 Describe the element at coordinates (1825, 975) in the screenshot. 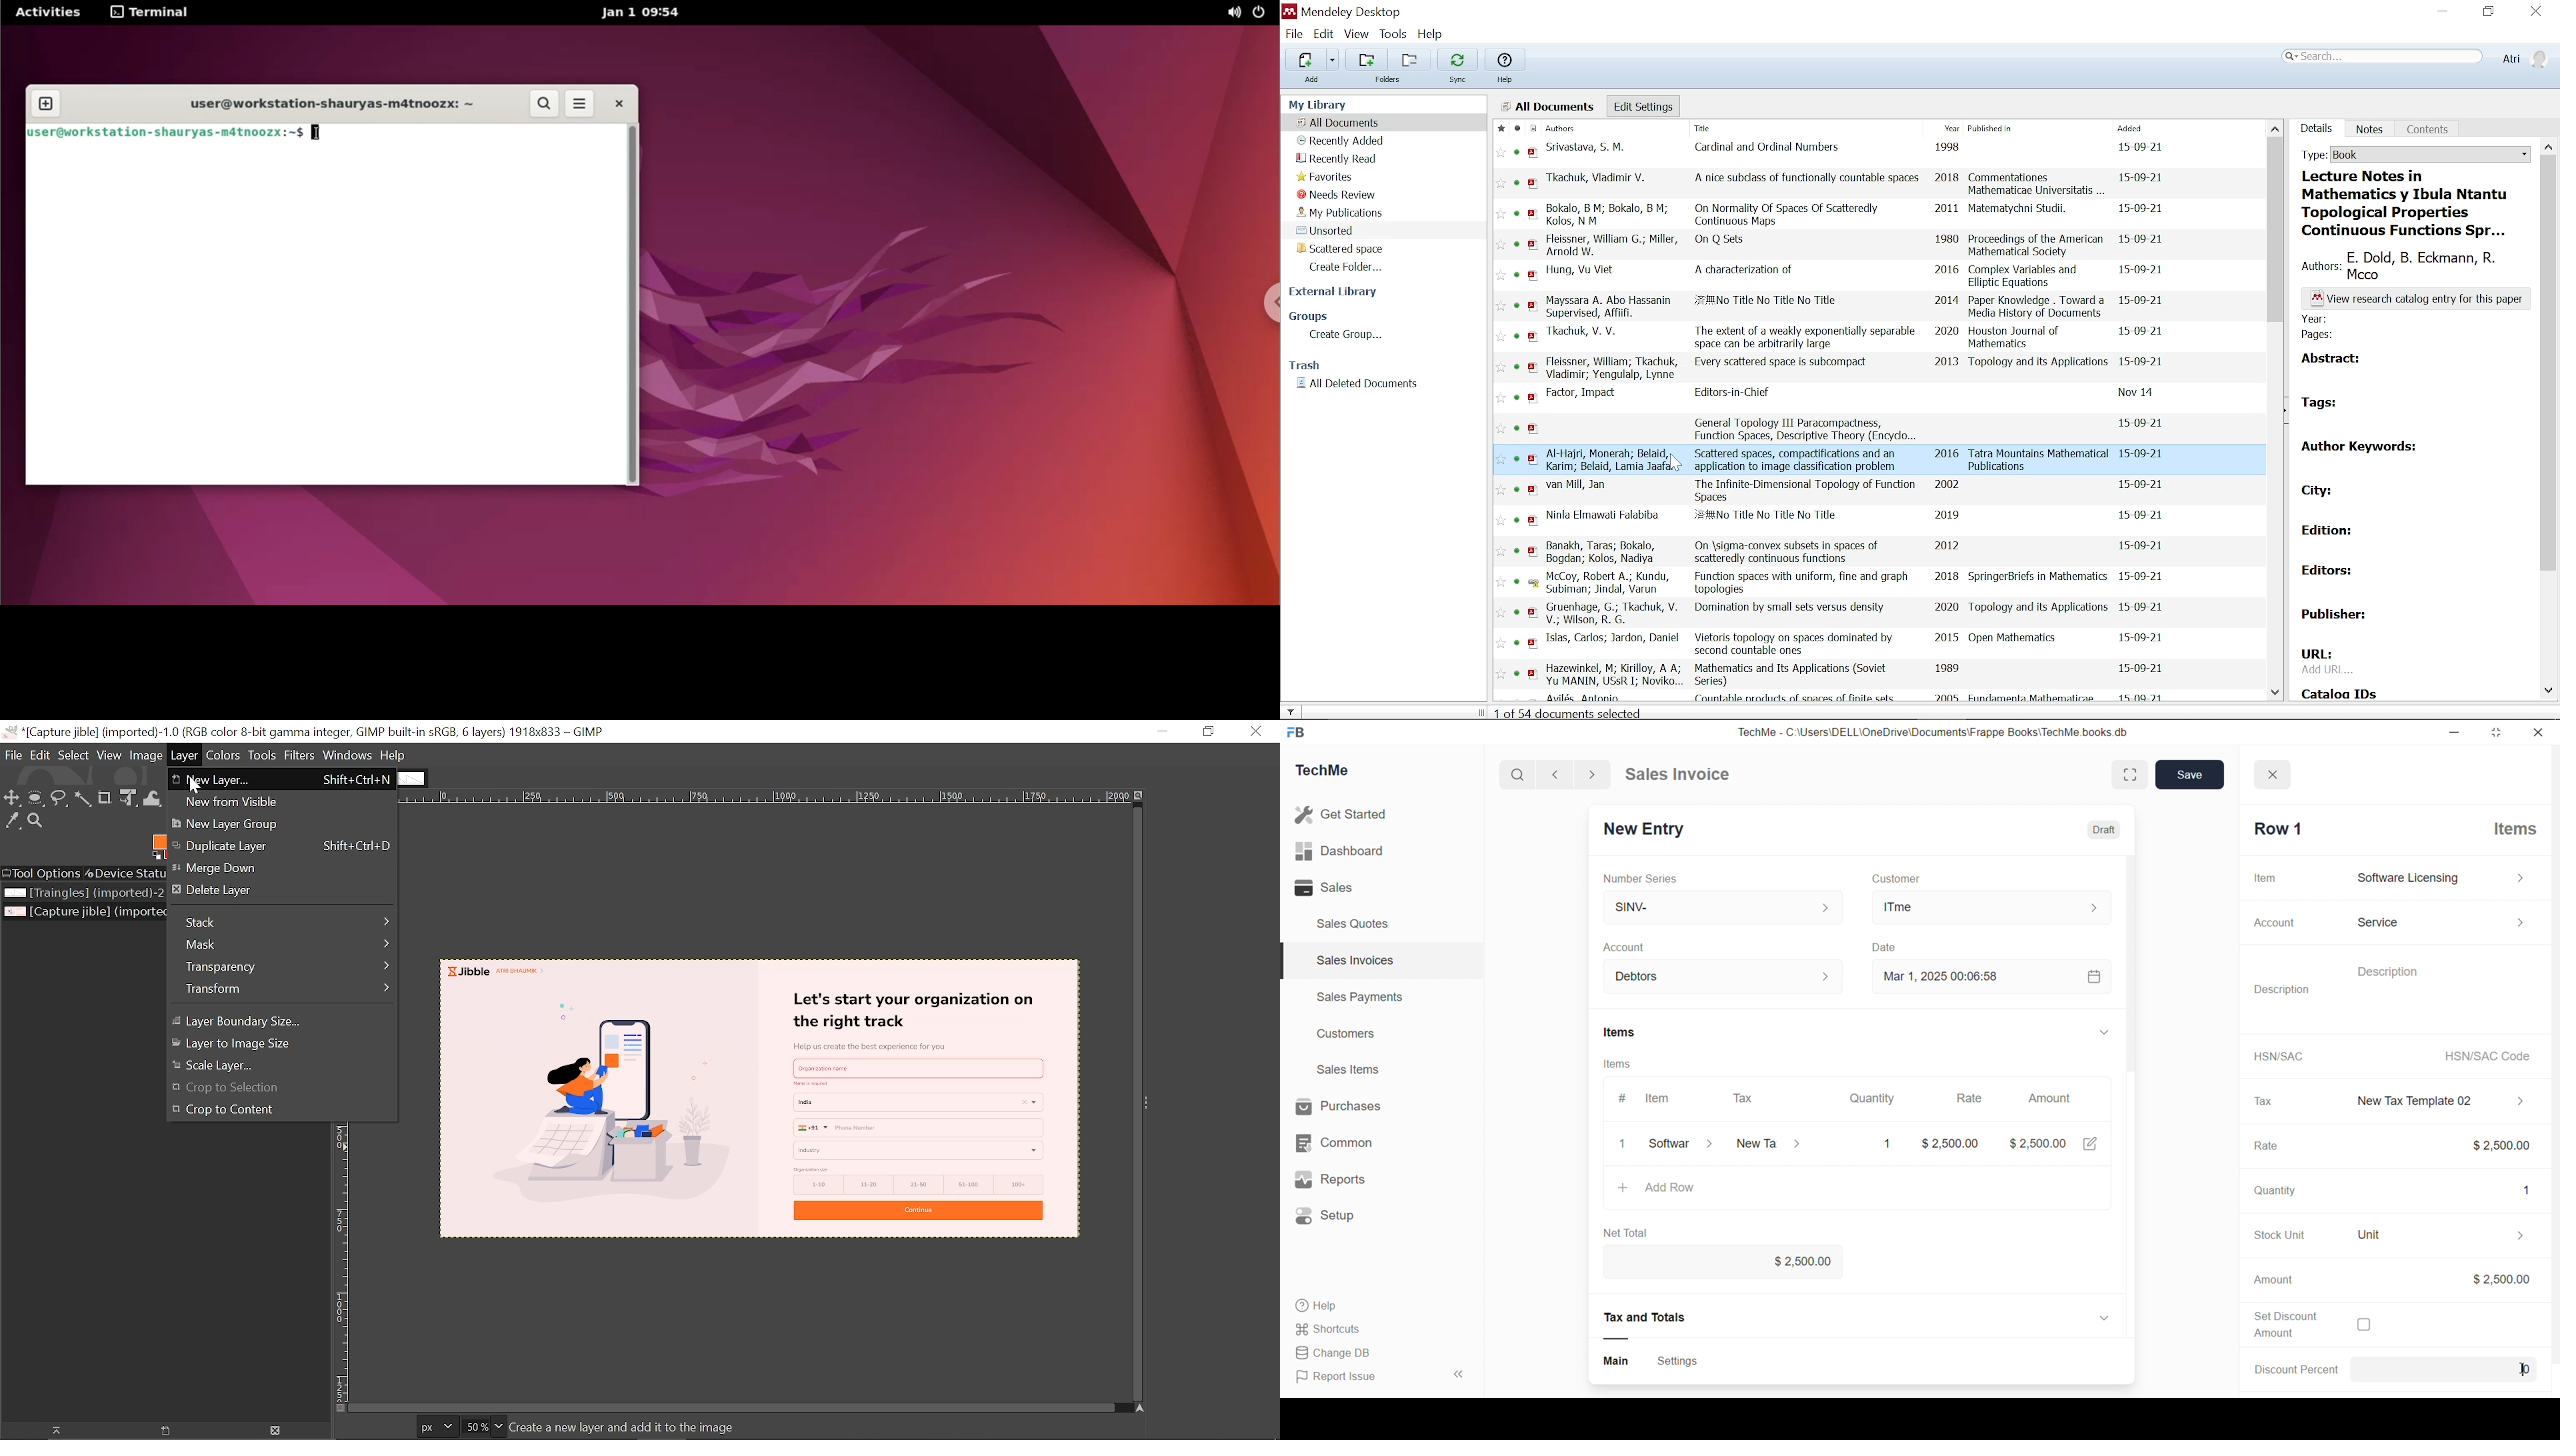

I see `Increase decrease button` at that location.